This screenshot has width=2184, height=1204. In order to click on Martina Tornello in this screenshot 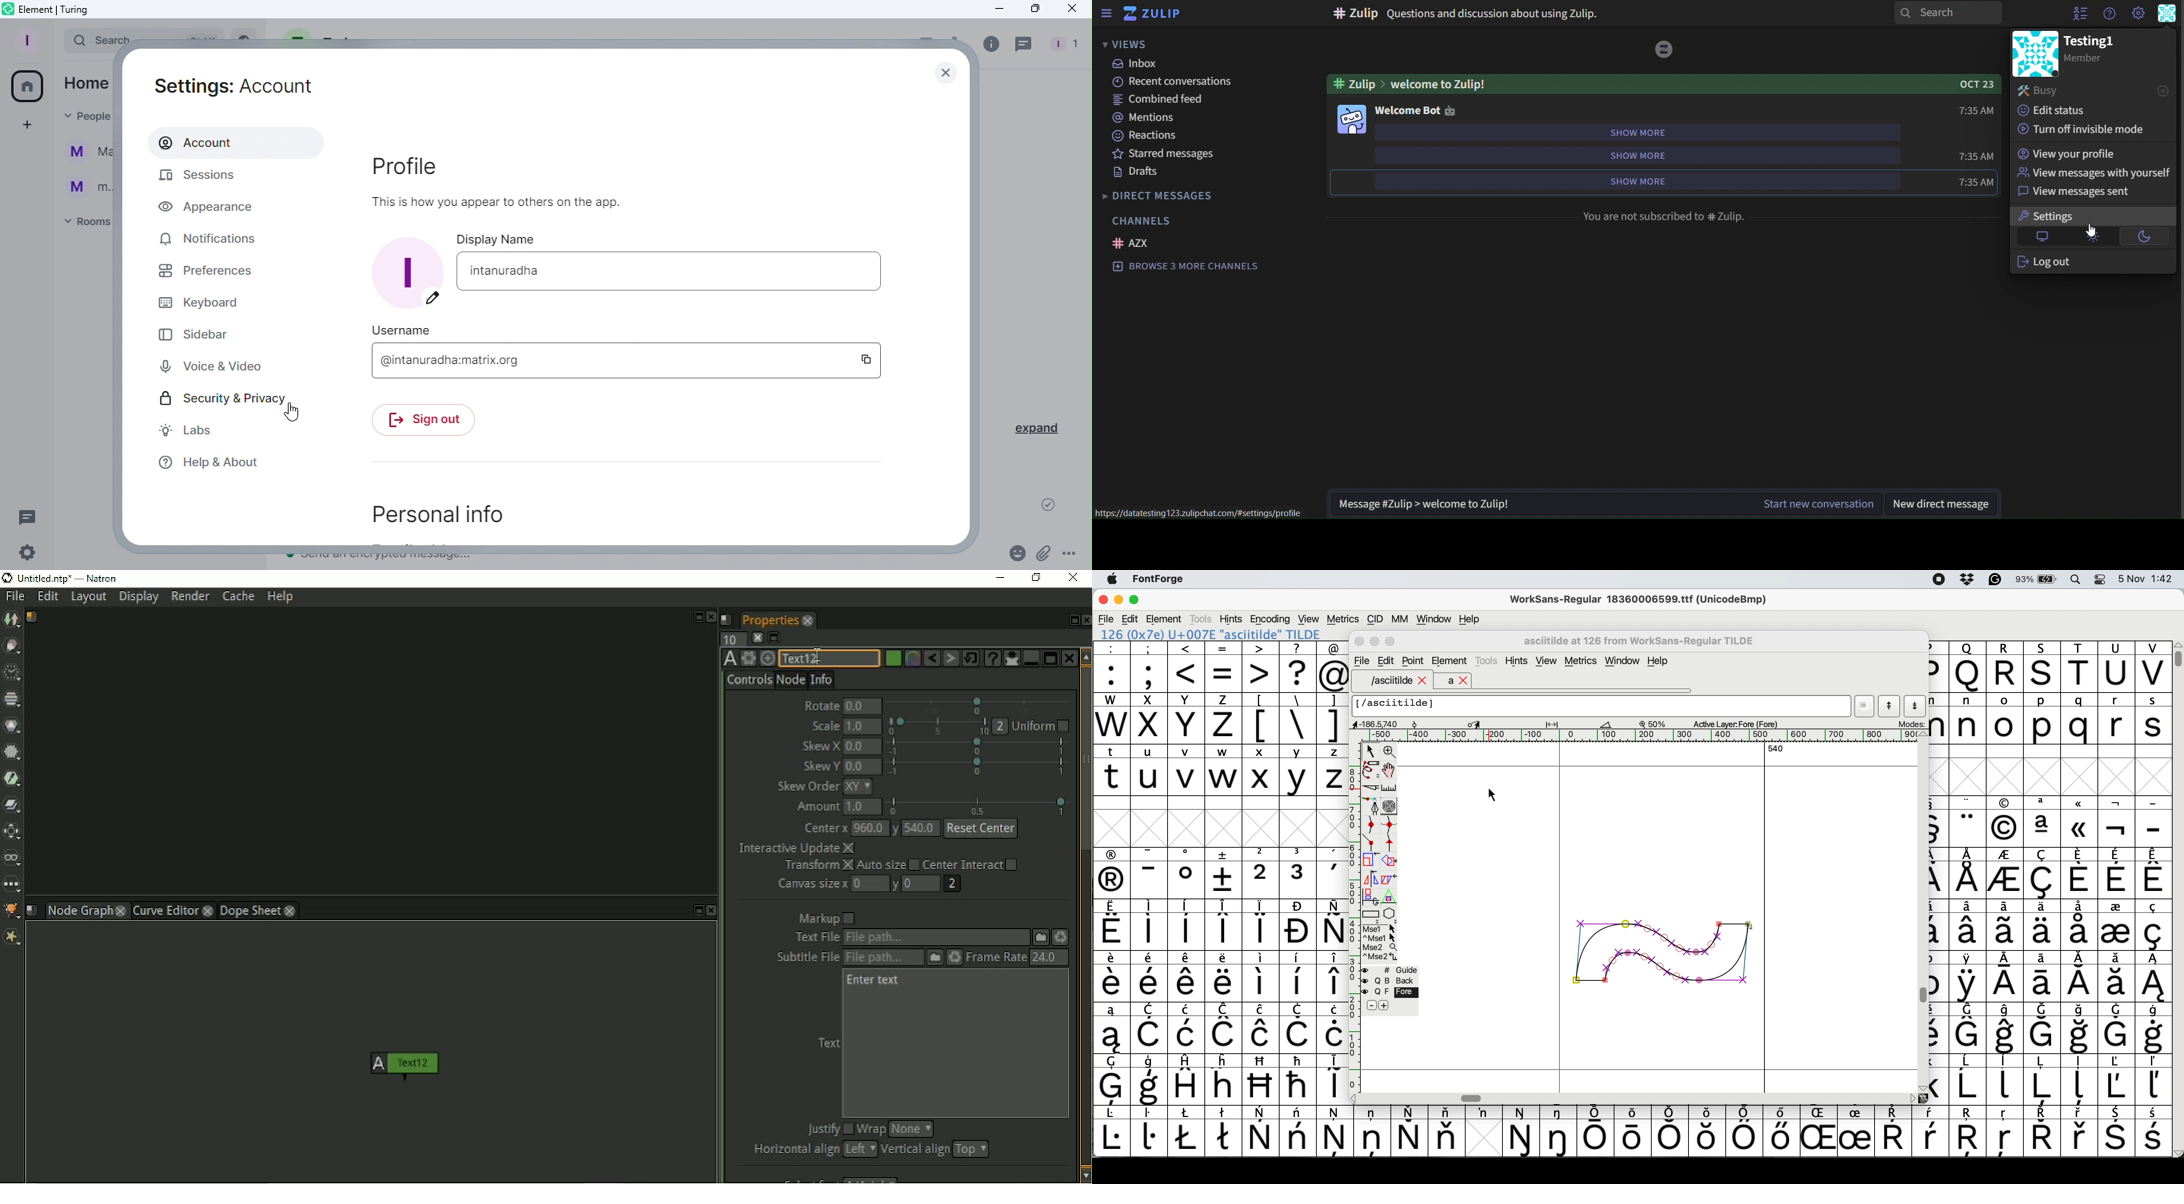, I will do `click(86, 154)`.